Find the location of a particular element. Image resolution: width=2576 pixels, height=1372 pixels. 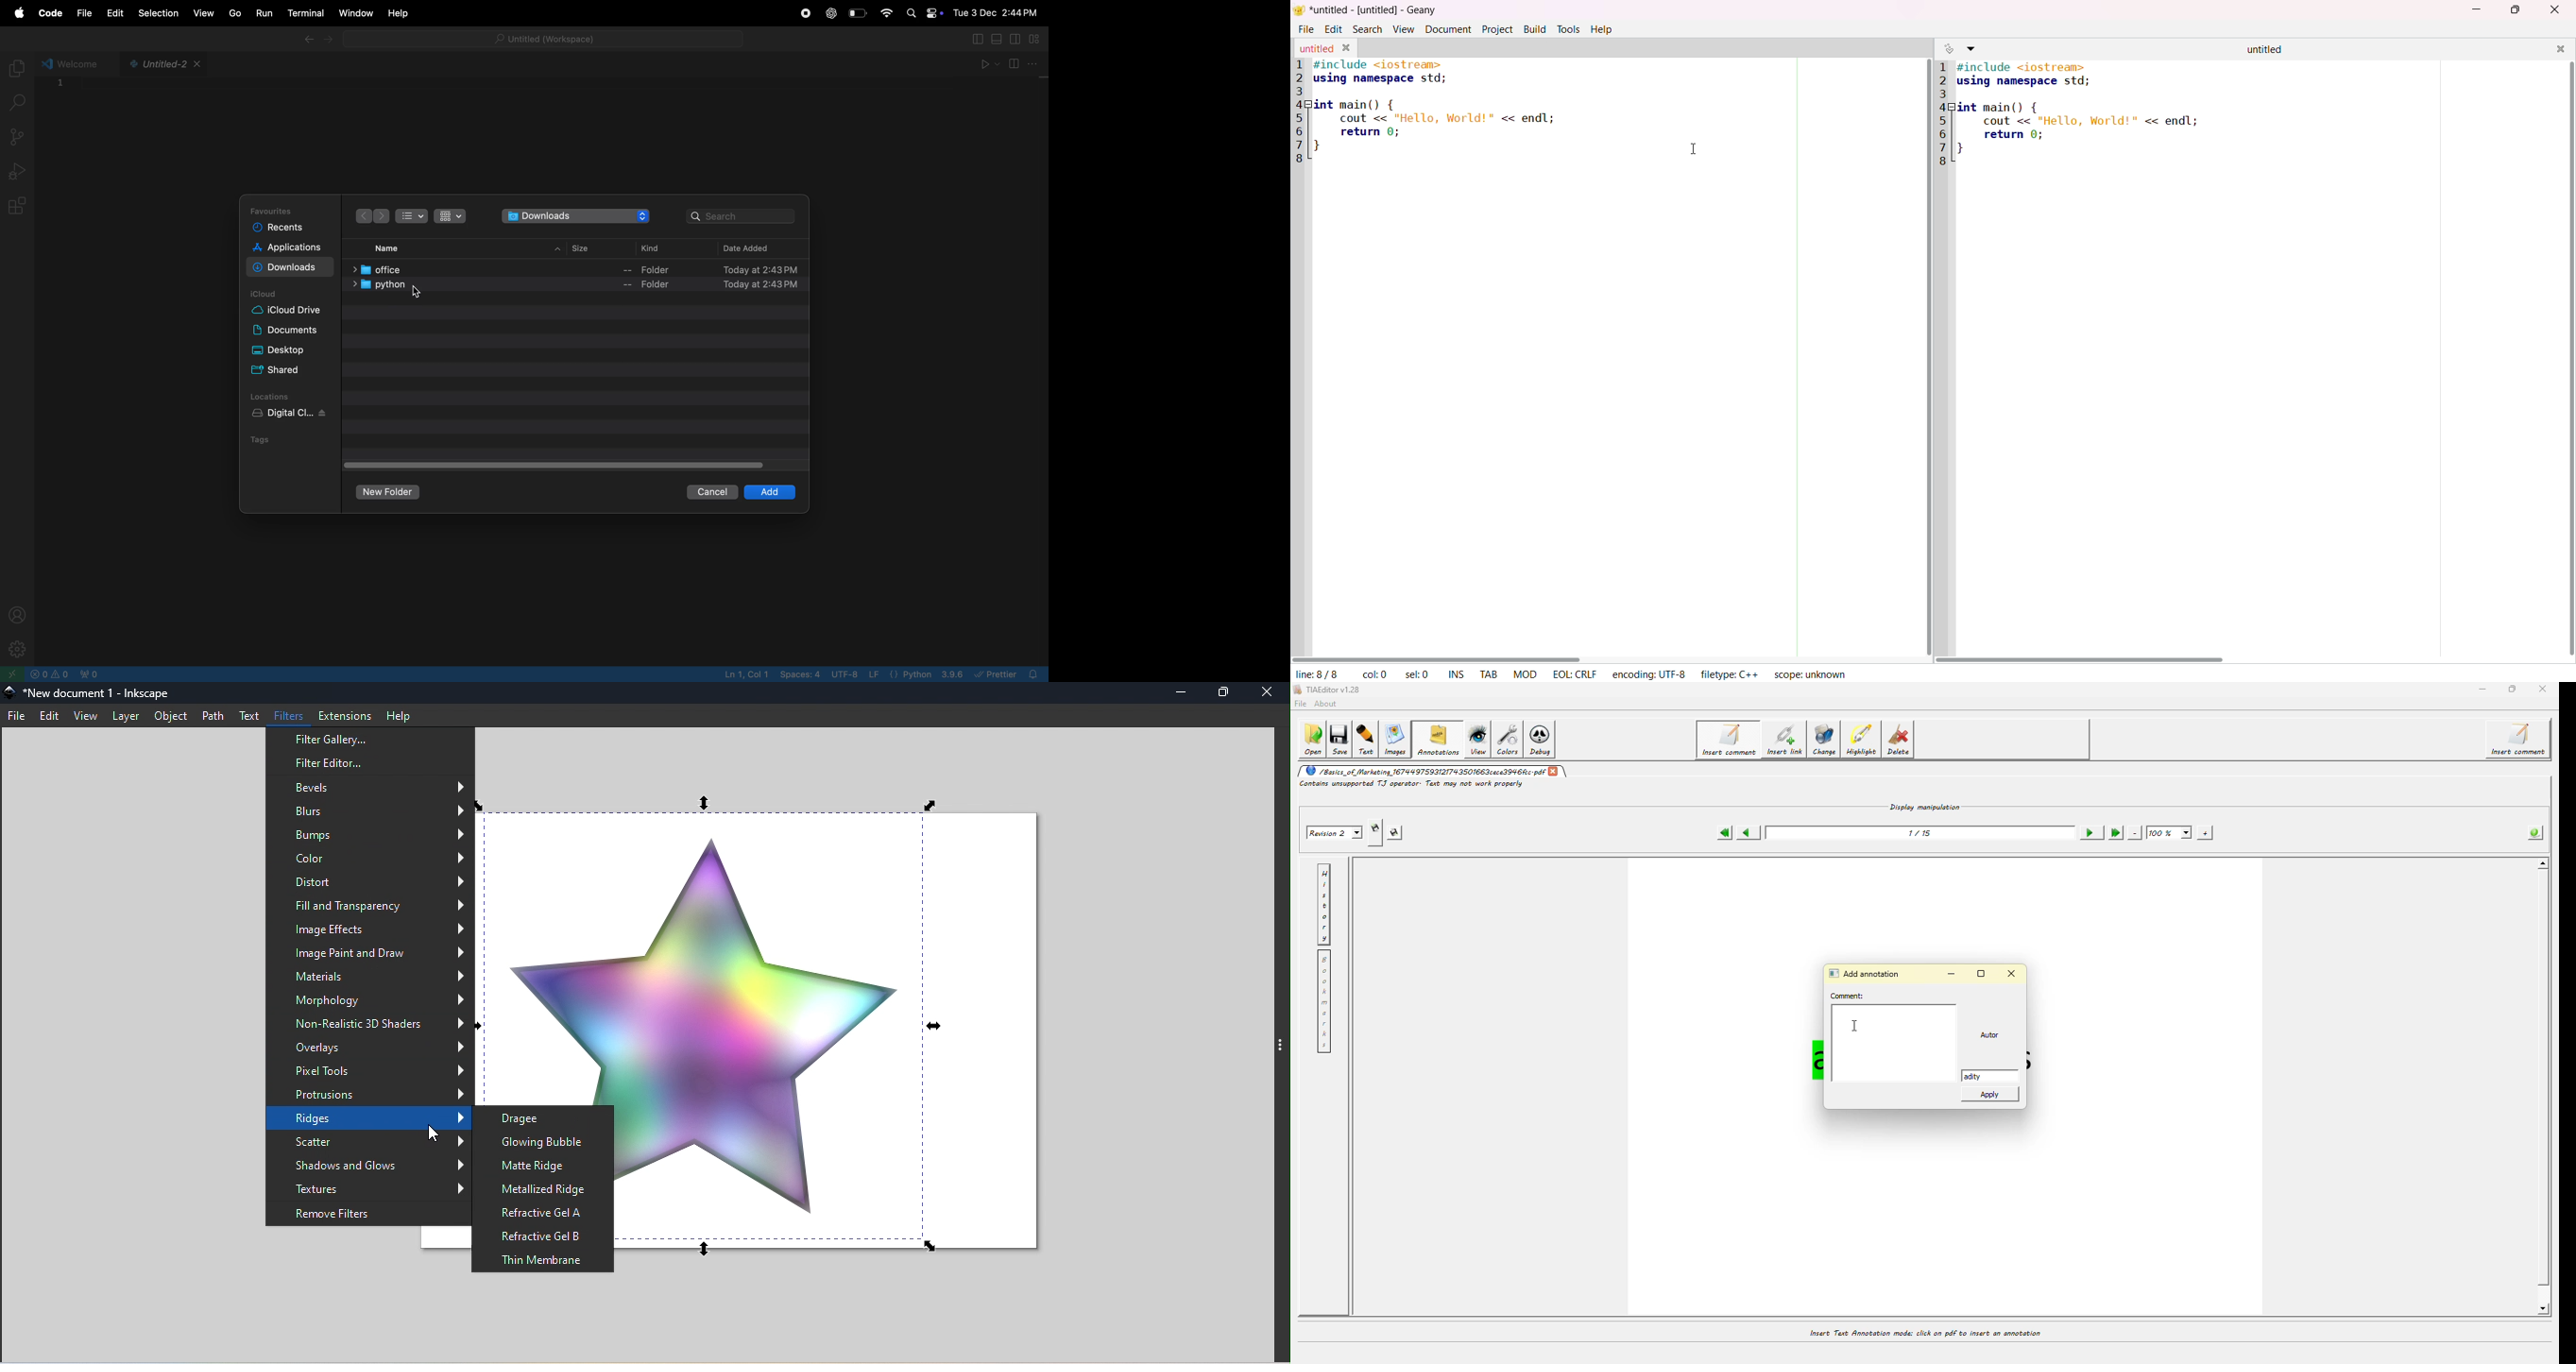

explorer is located at coordinates (18, 66).